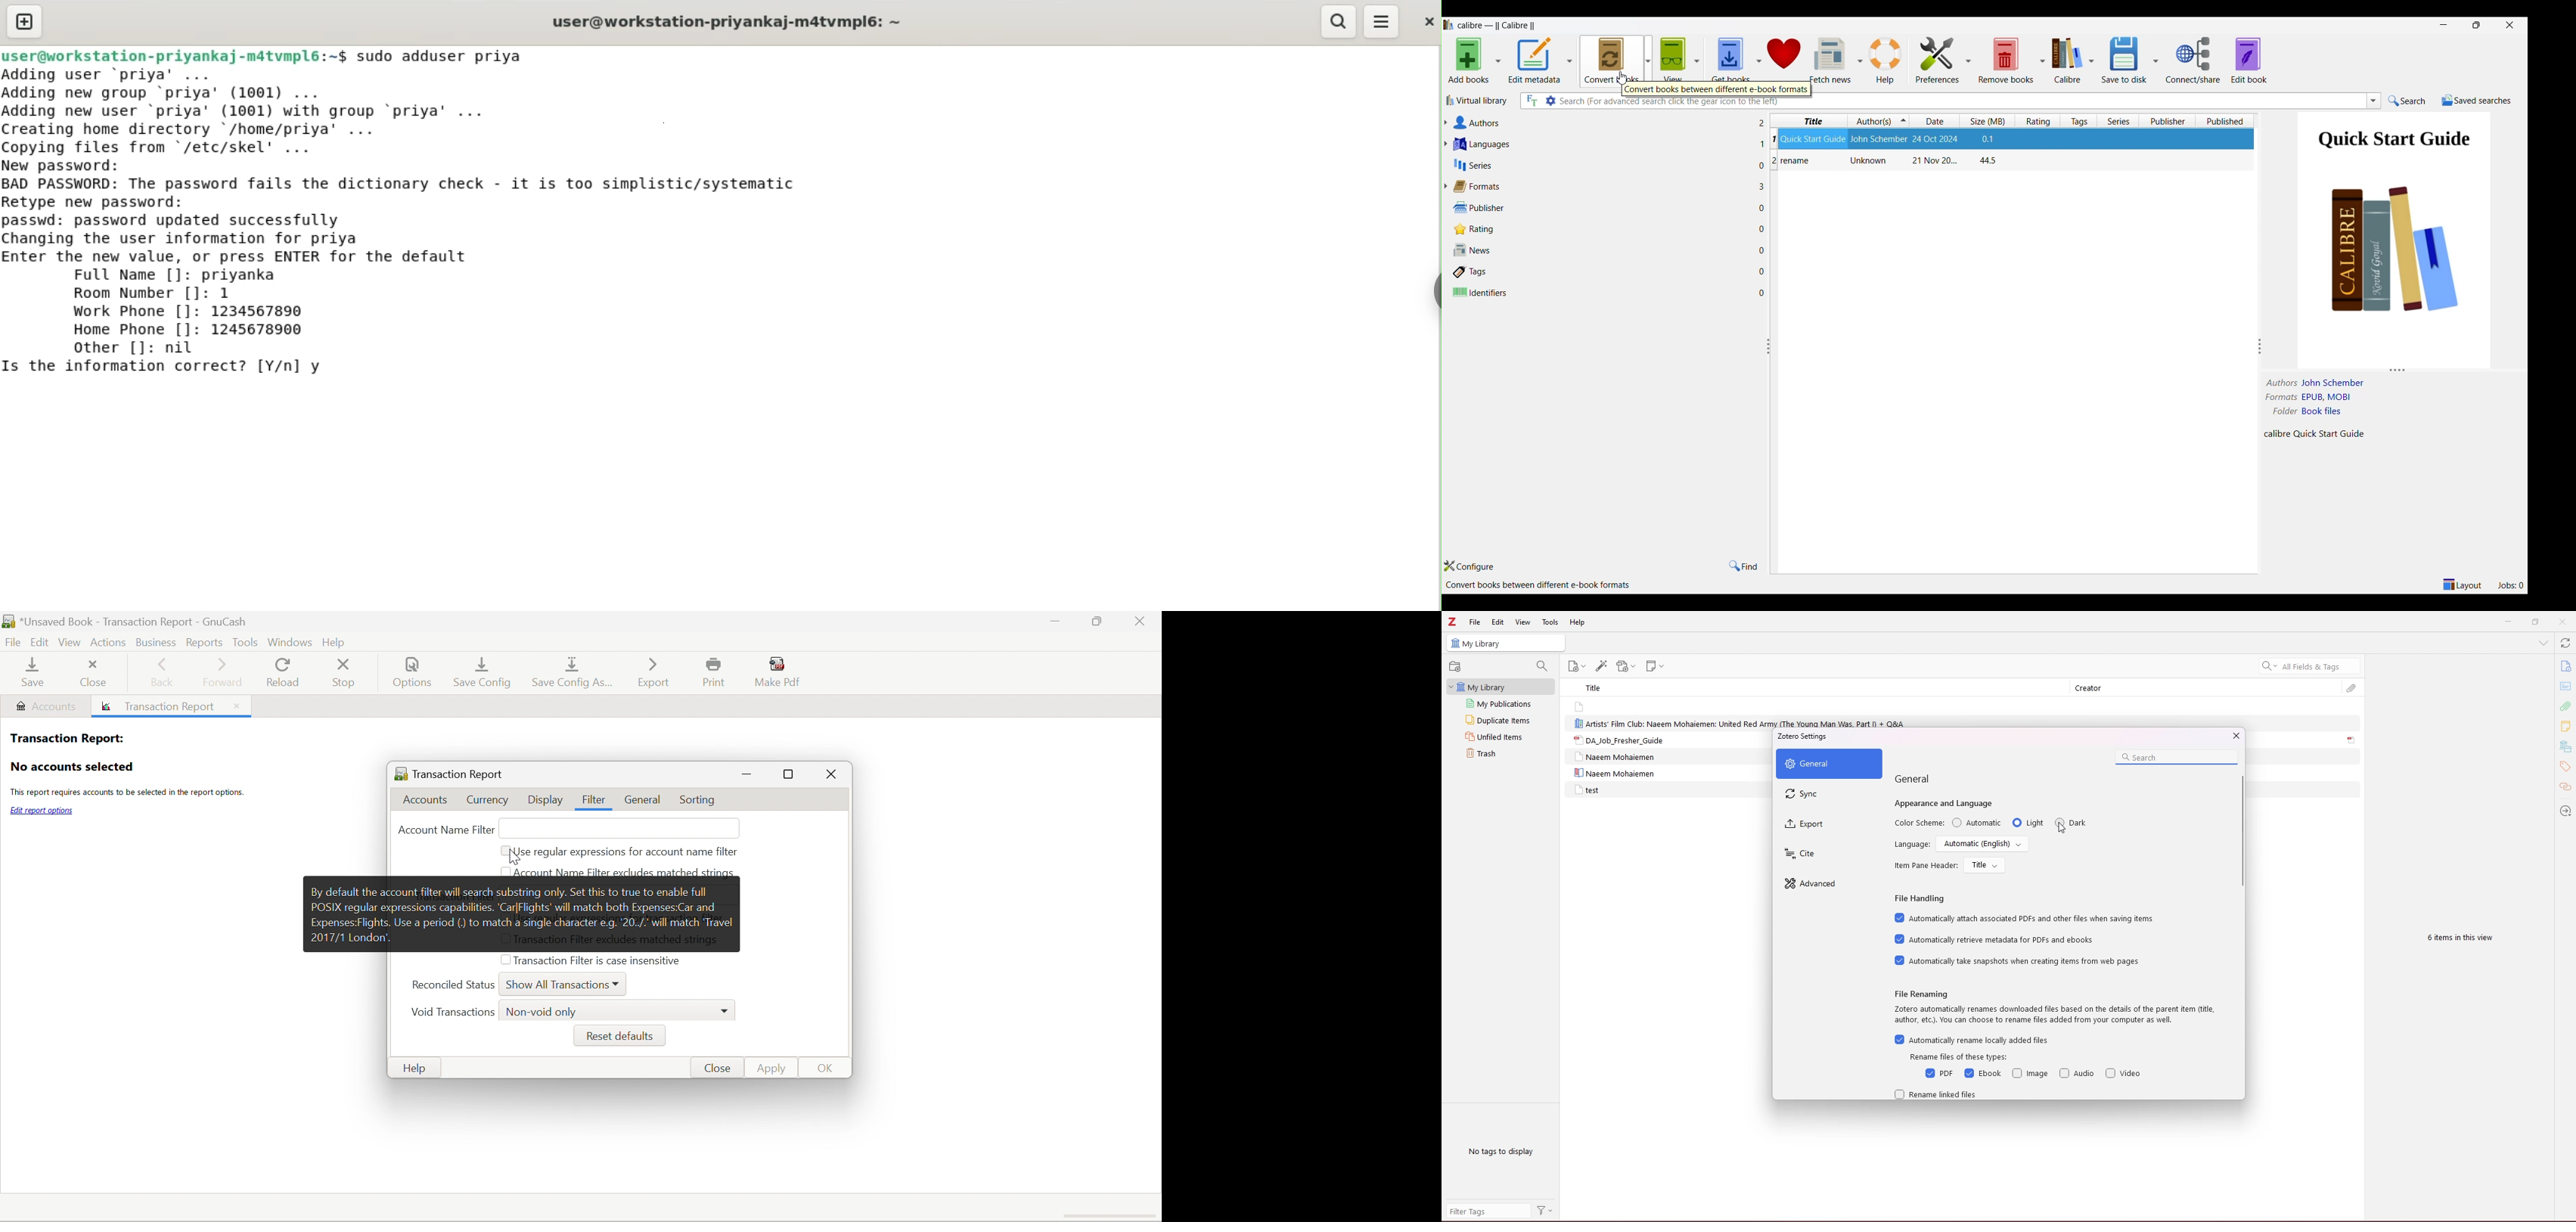 Image resolution: width=2576 pixels, height=1232 pixels. Describe the element at coordinates (2030, 1074) in the screenshot. I see `image` at that location.